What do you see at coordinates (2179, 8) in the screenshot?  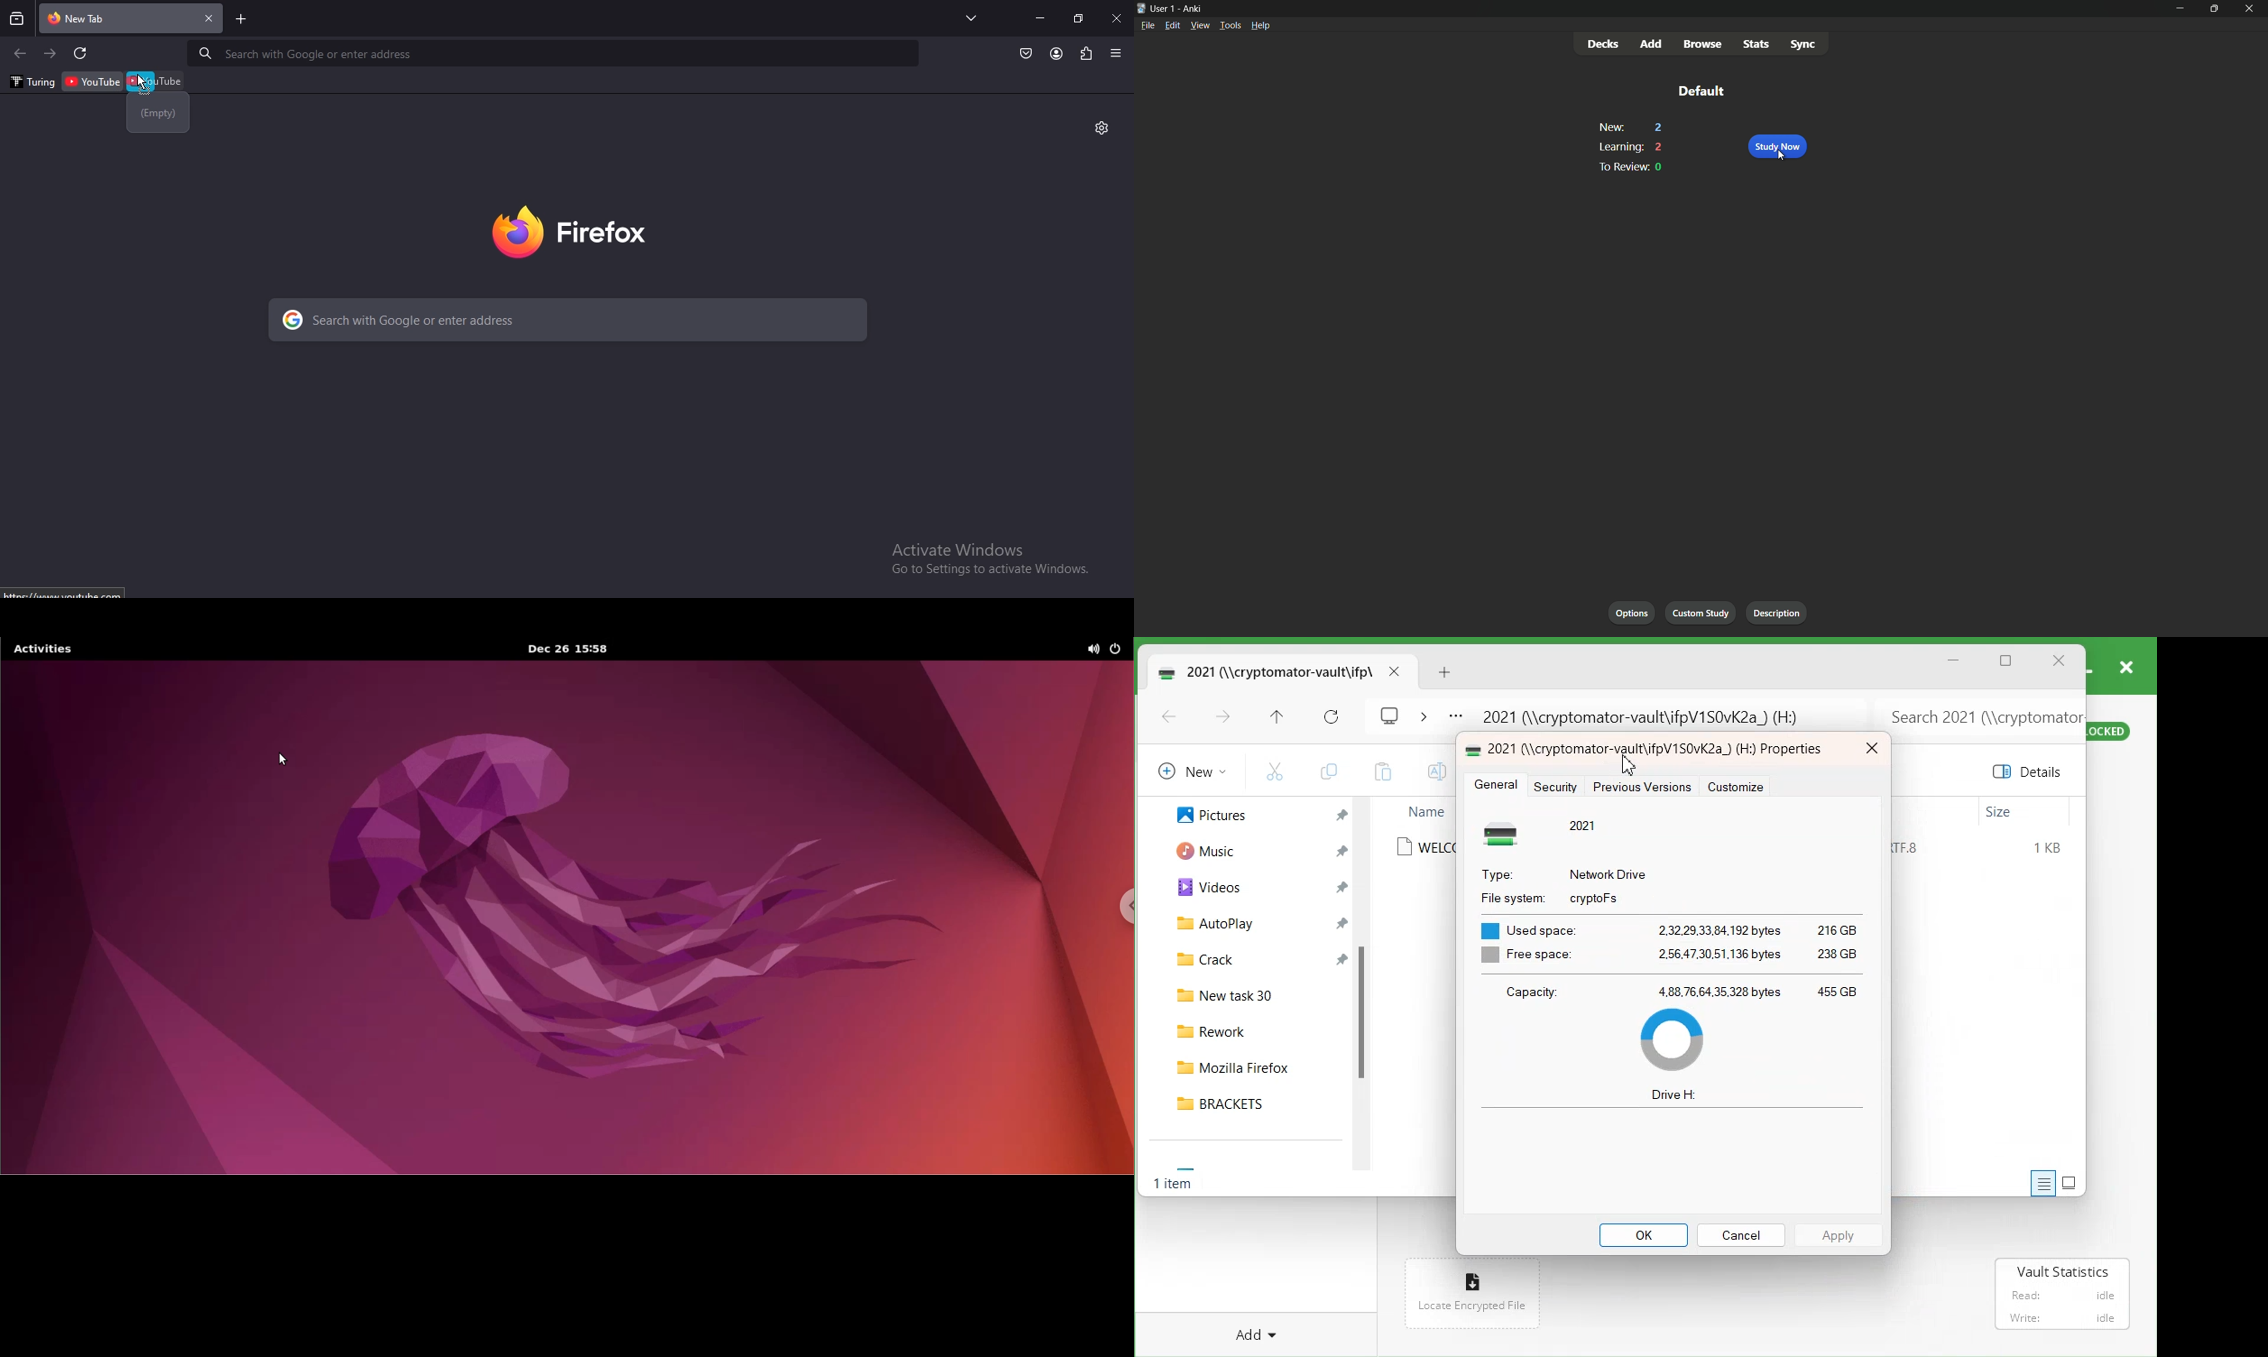 I see `minimize` at bounding box center [2179, 8].